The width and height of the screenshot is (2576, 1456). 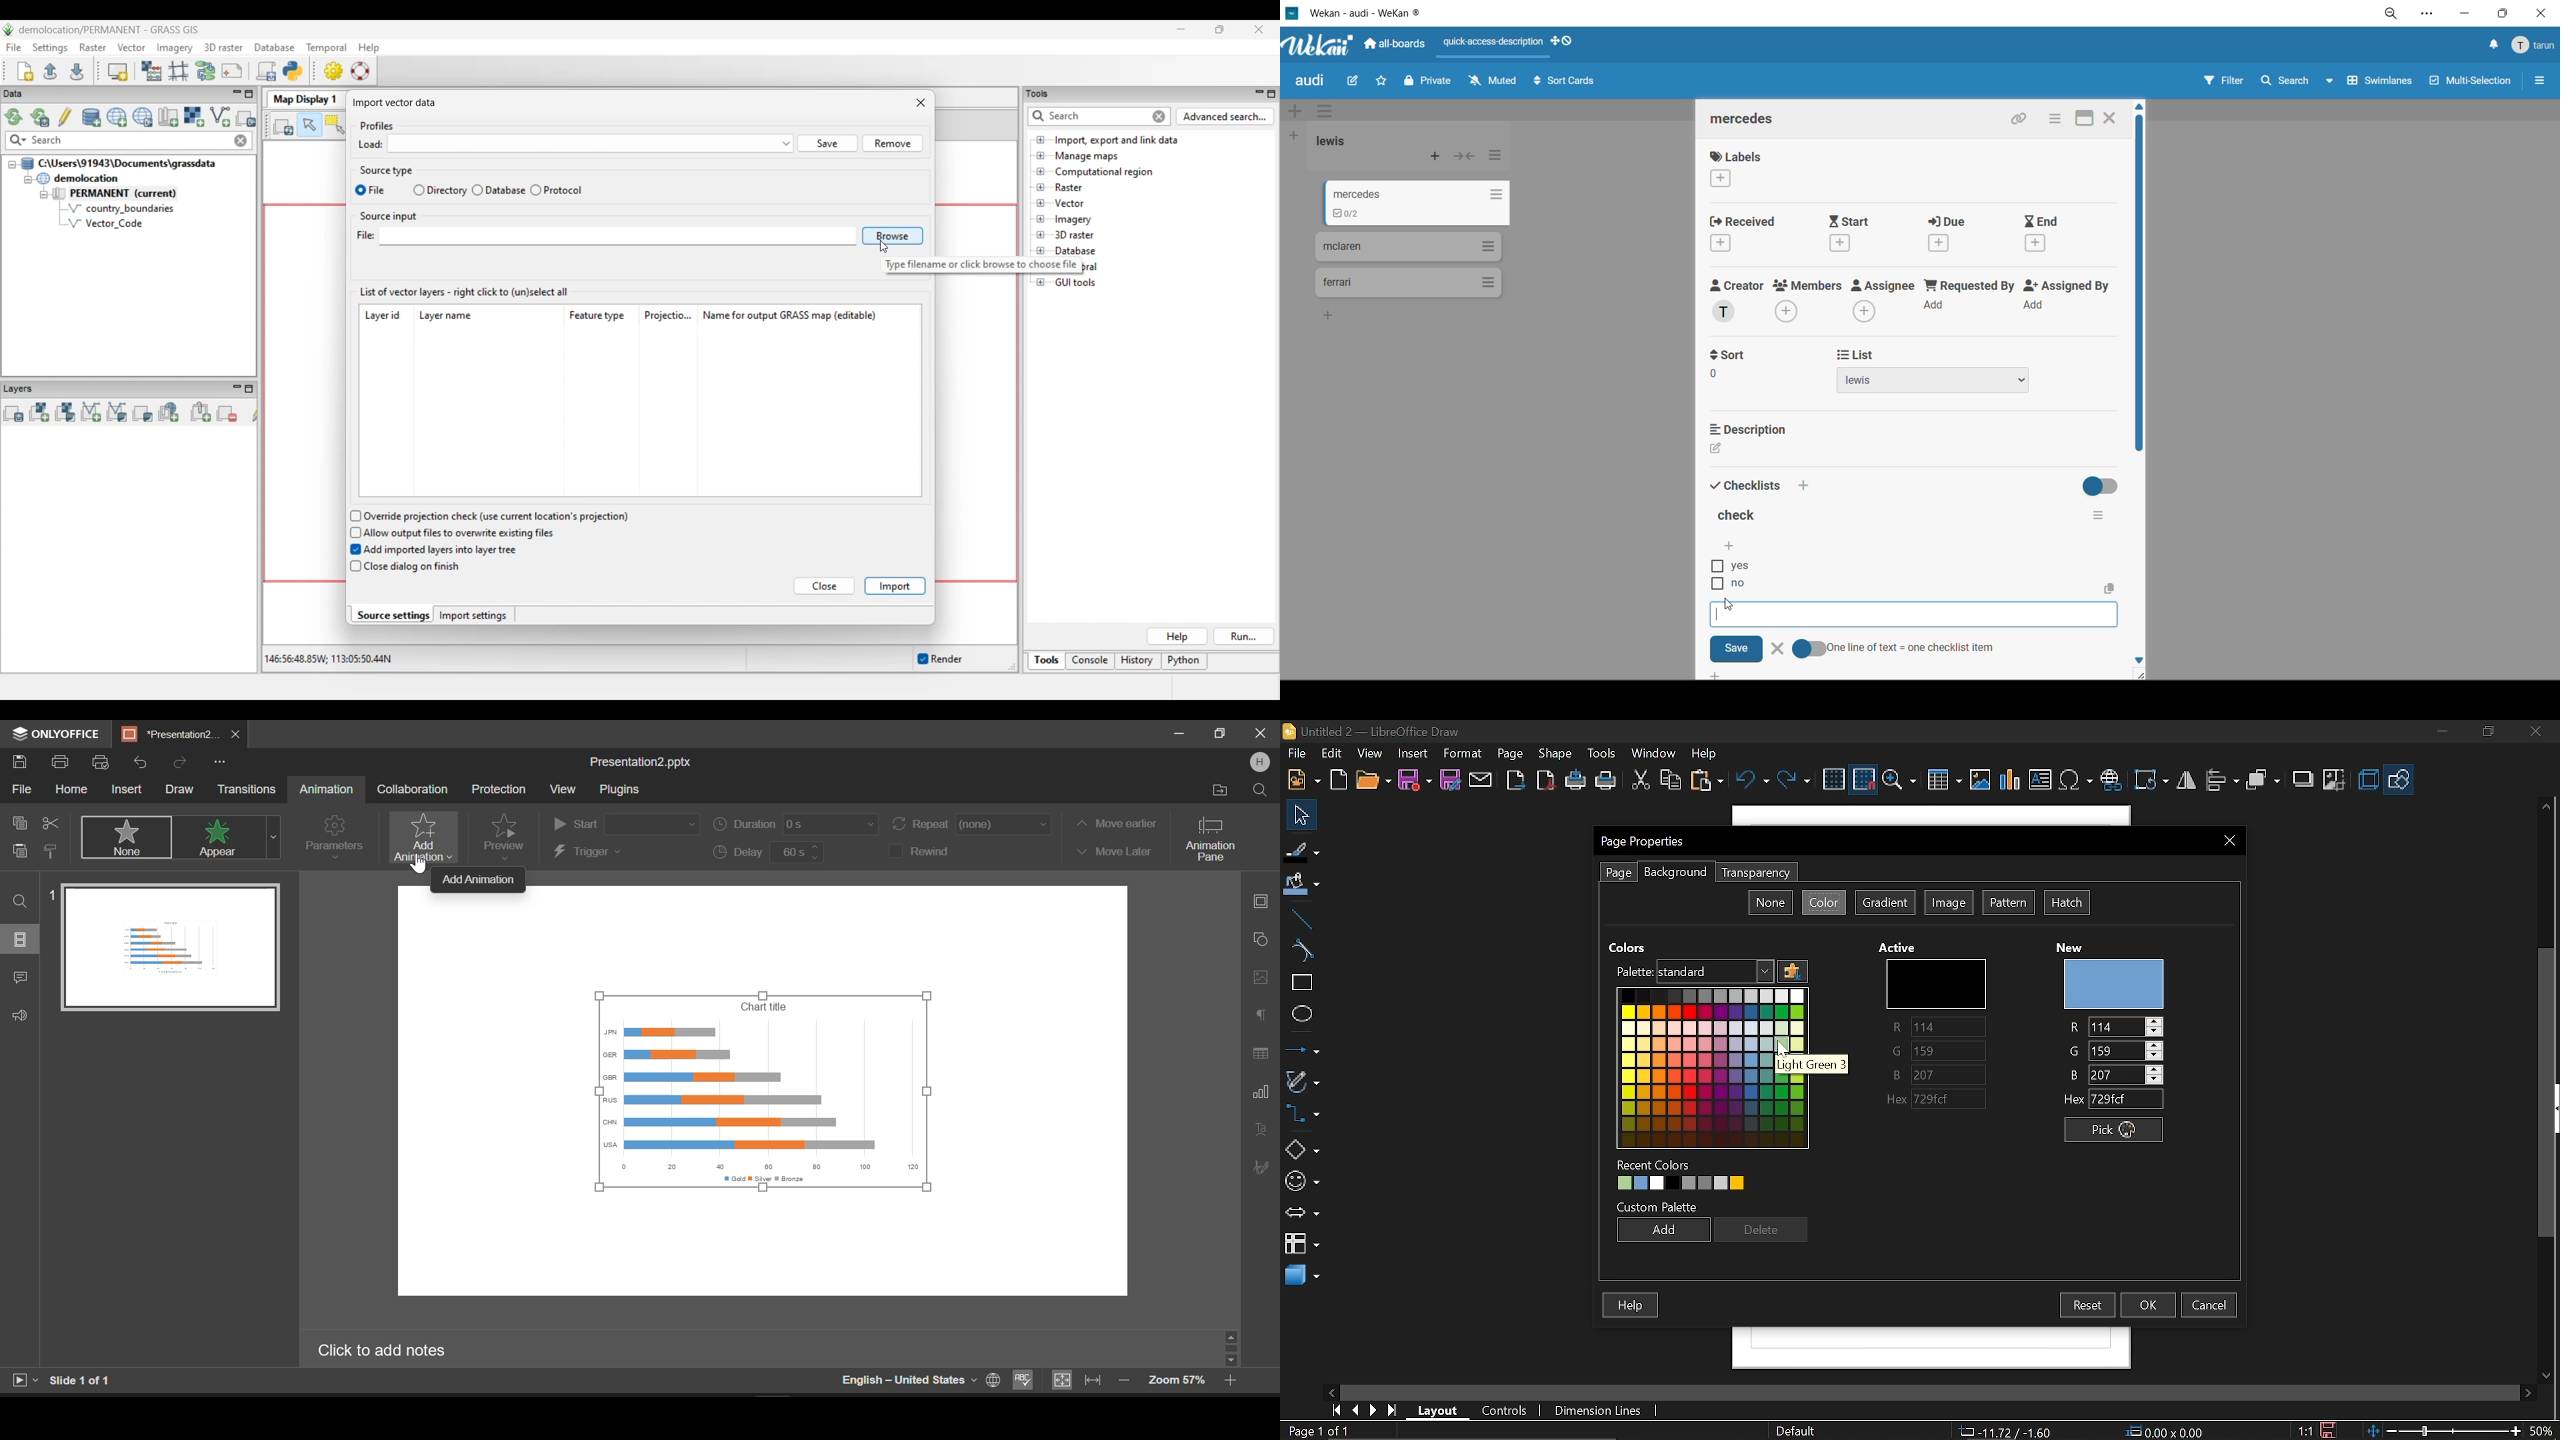 I want to click on Draw, so click(x=180, y=789).